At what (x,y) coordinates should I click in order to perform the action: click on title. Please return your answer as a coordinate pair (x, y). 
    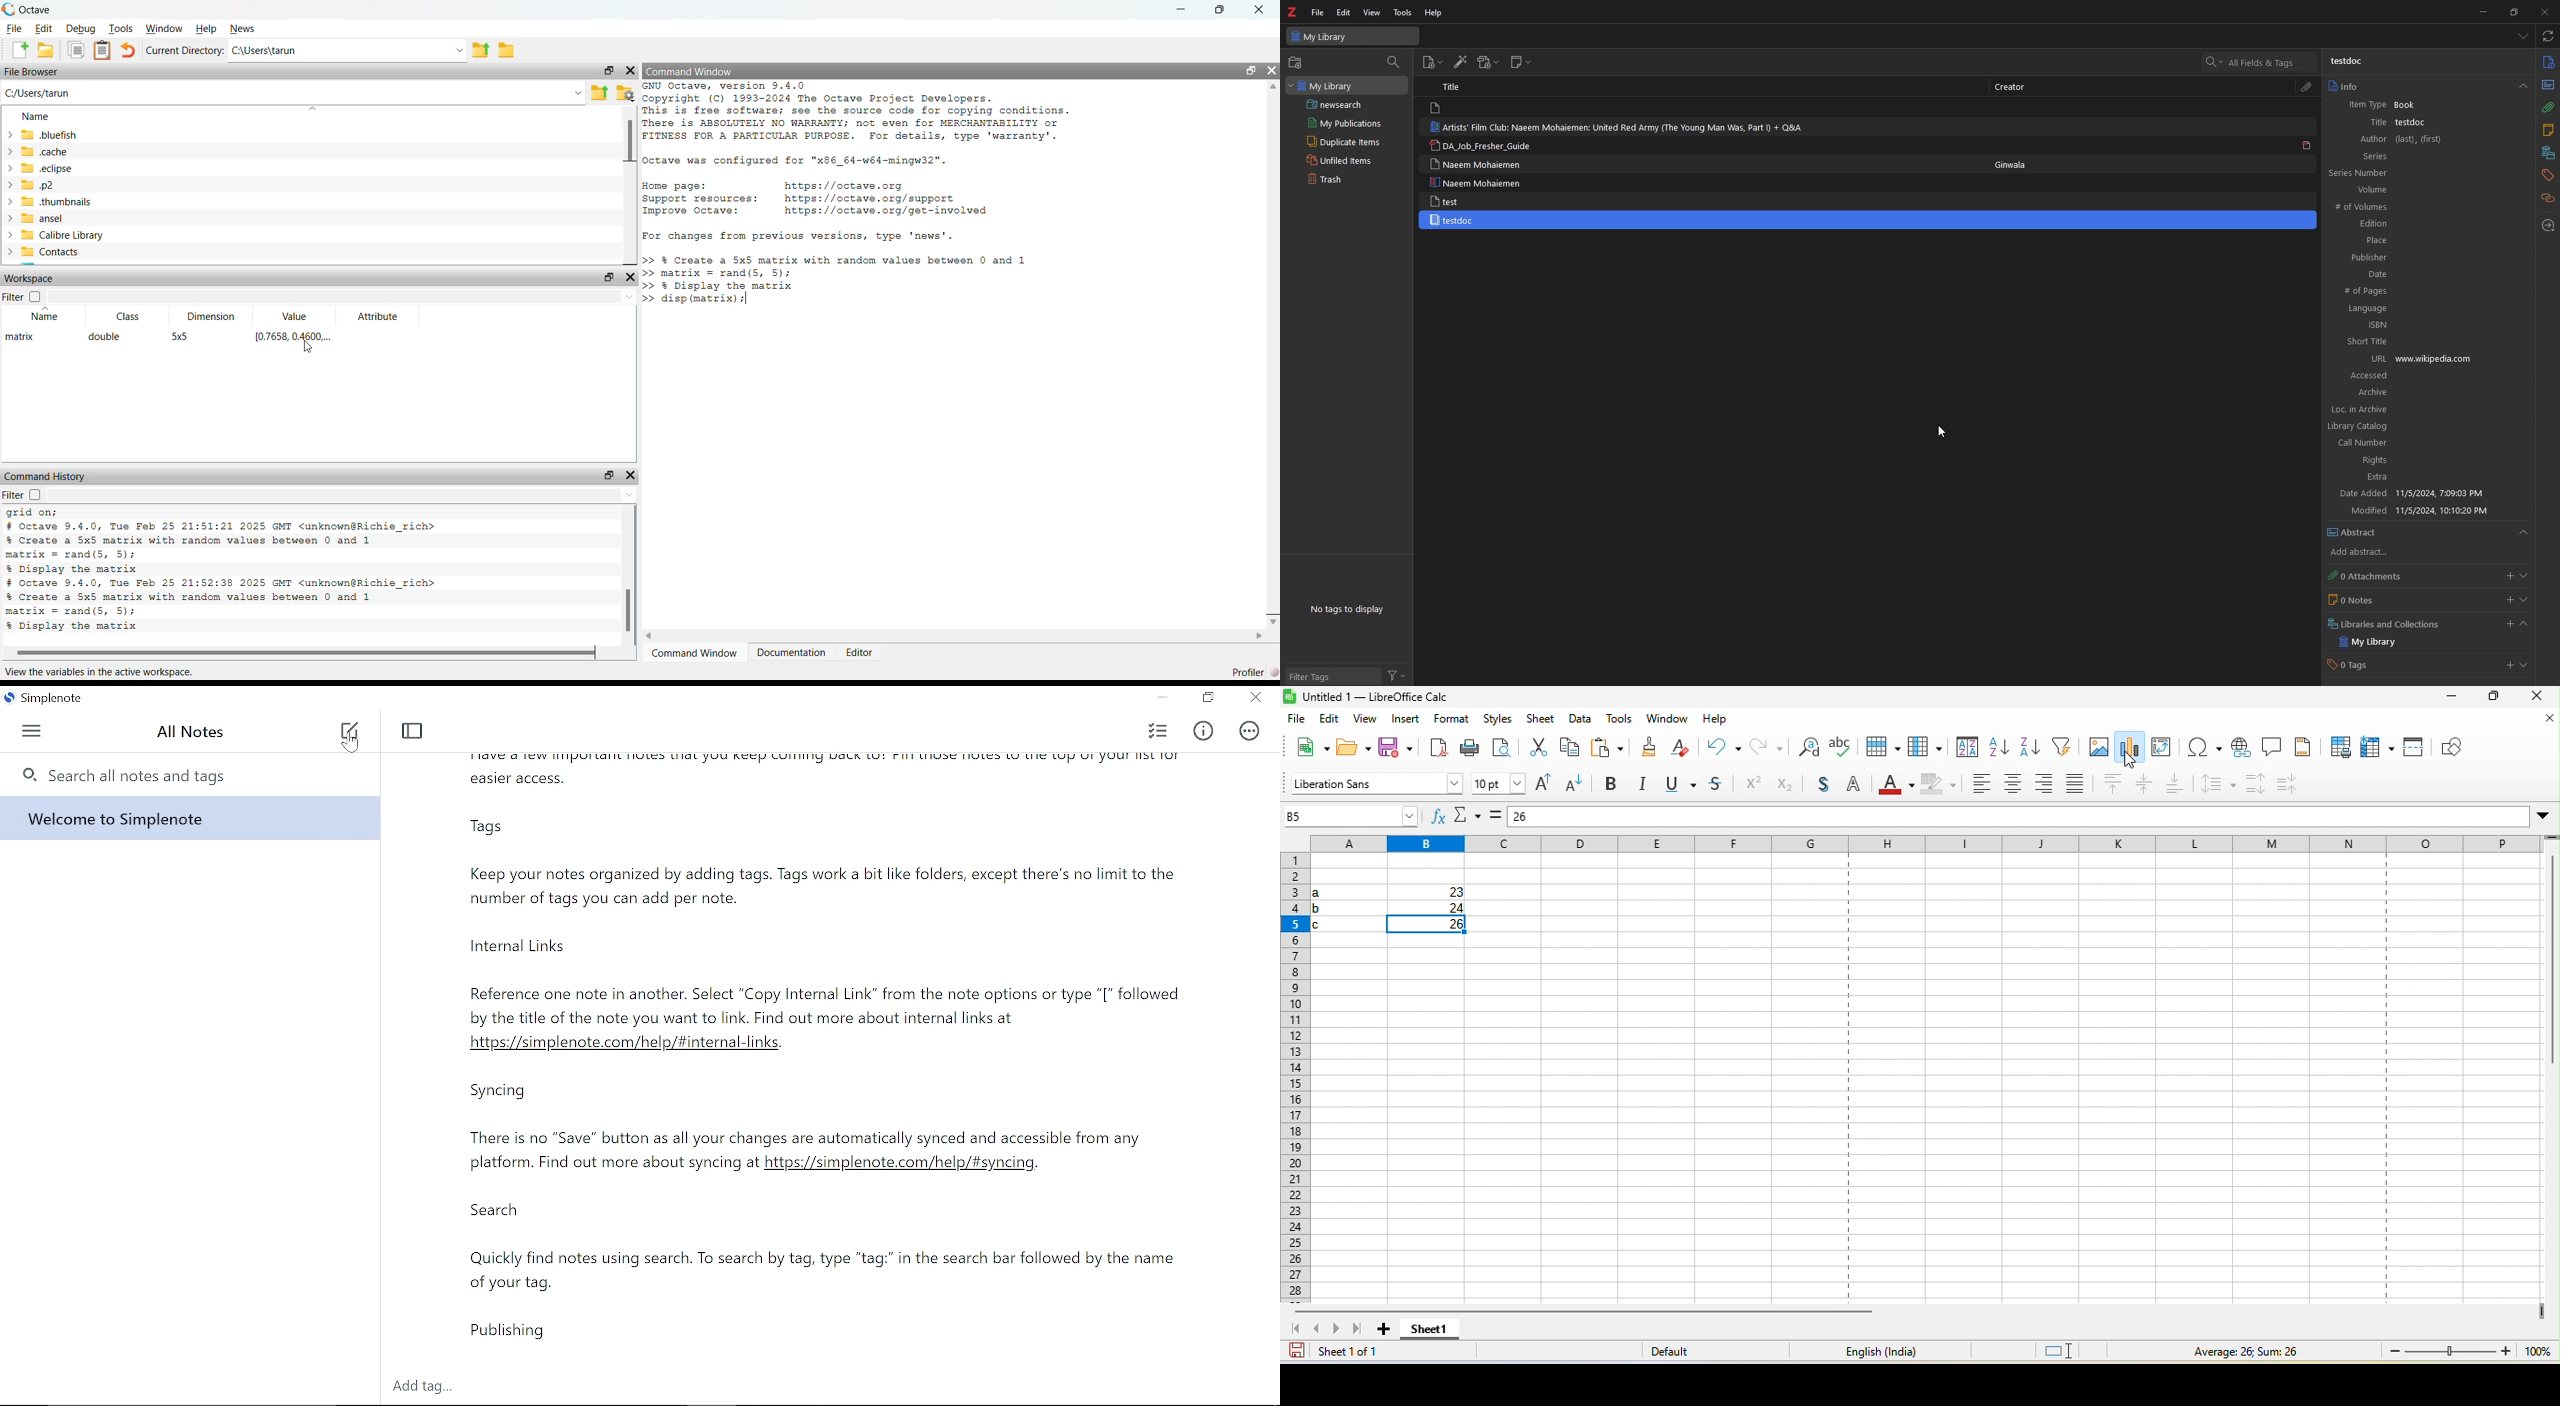
    Looking at the image, I should click on (1370, 697).